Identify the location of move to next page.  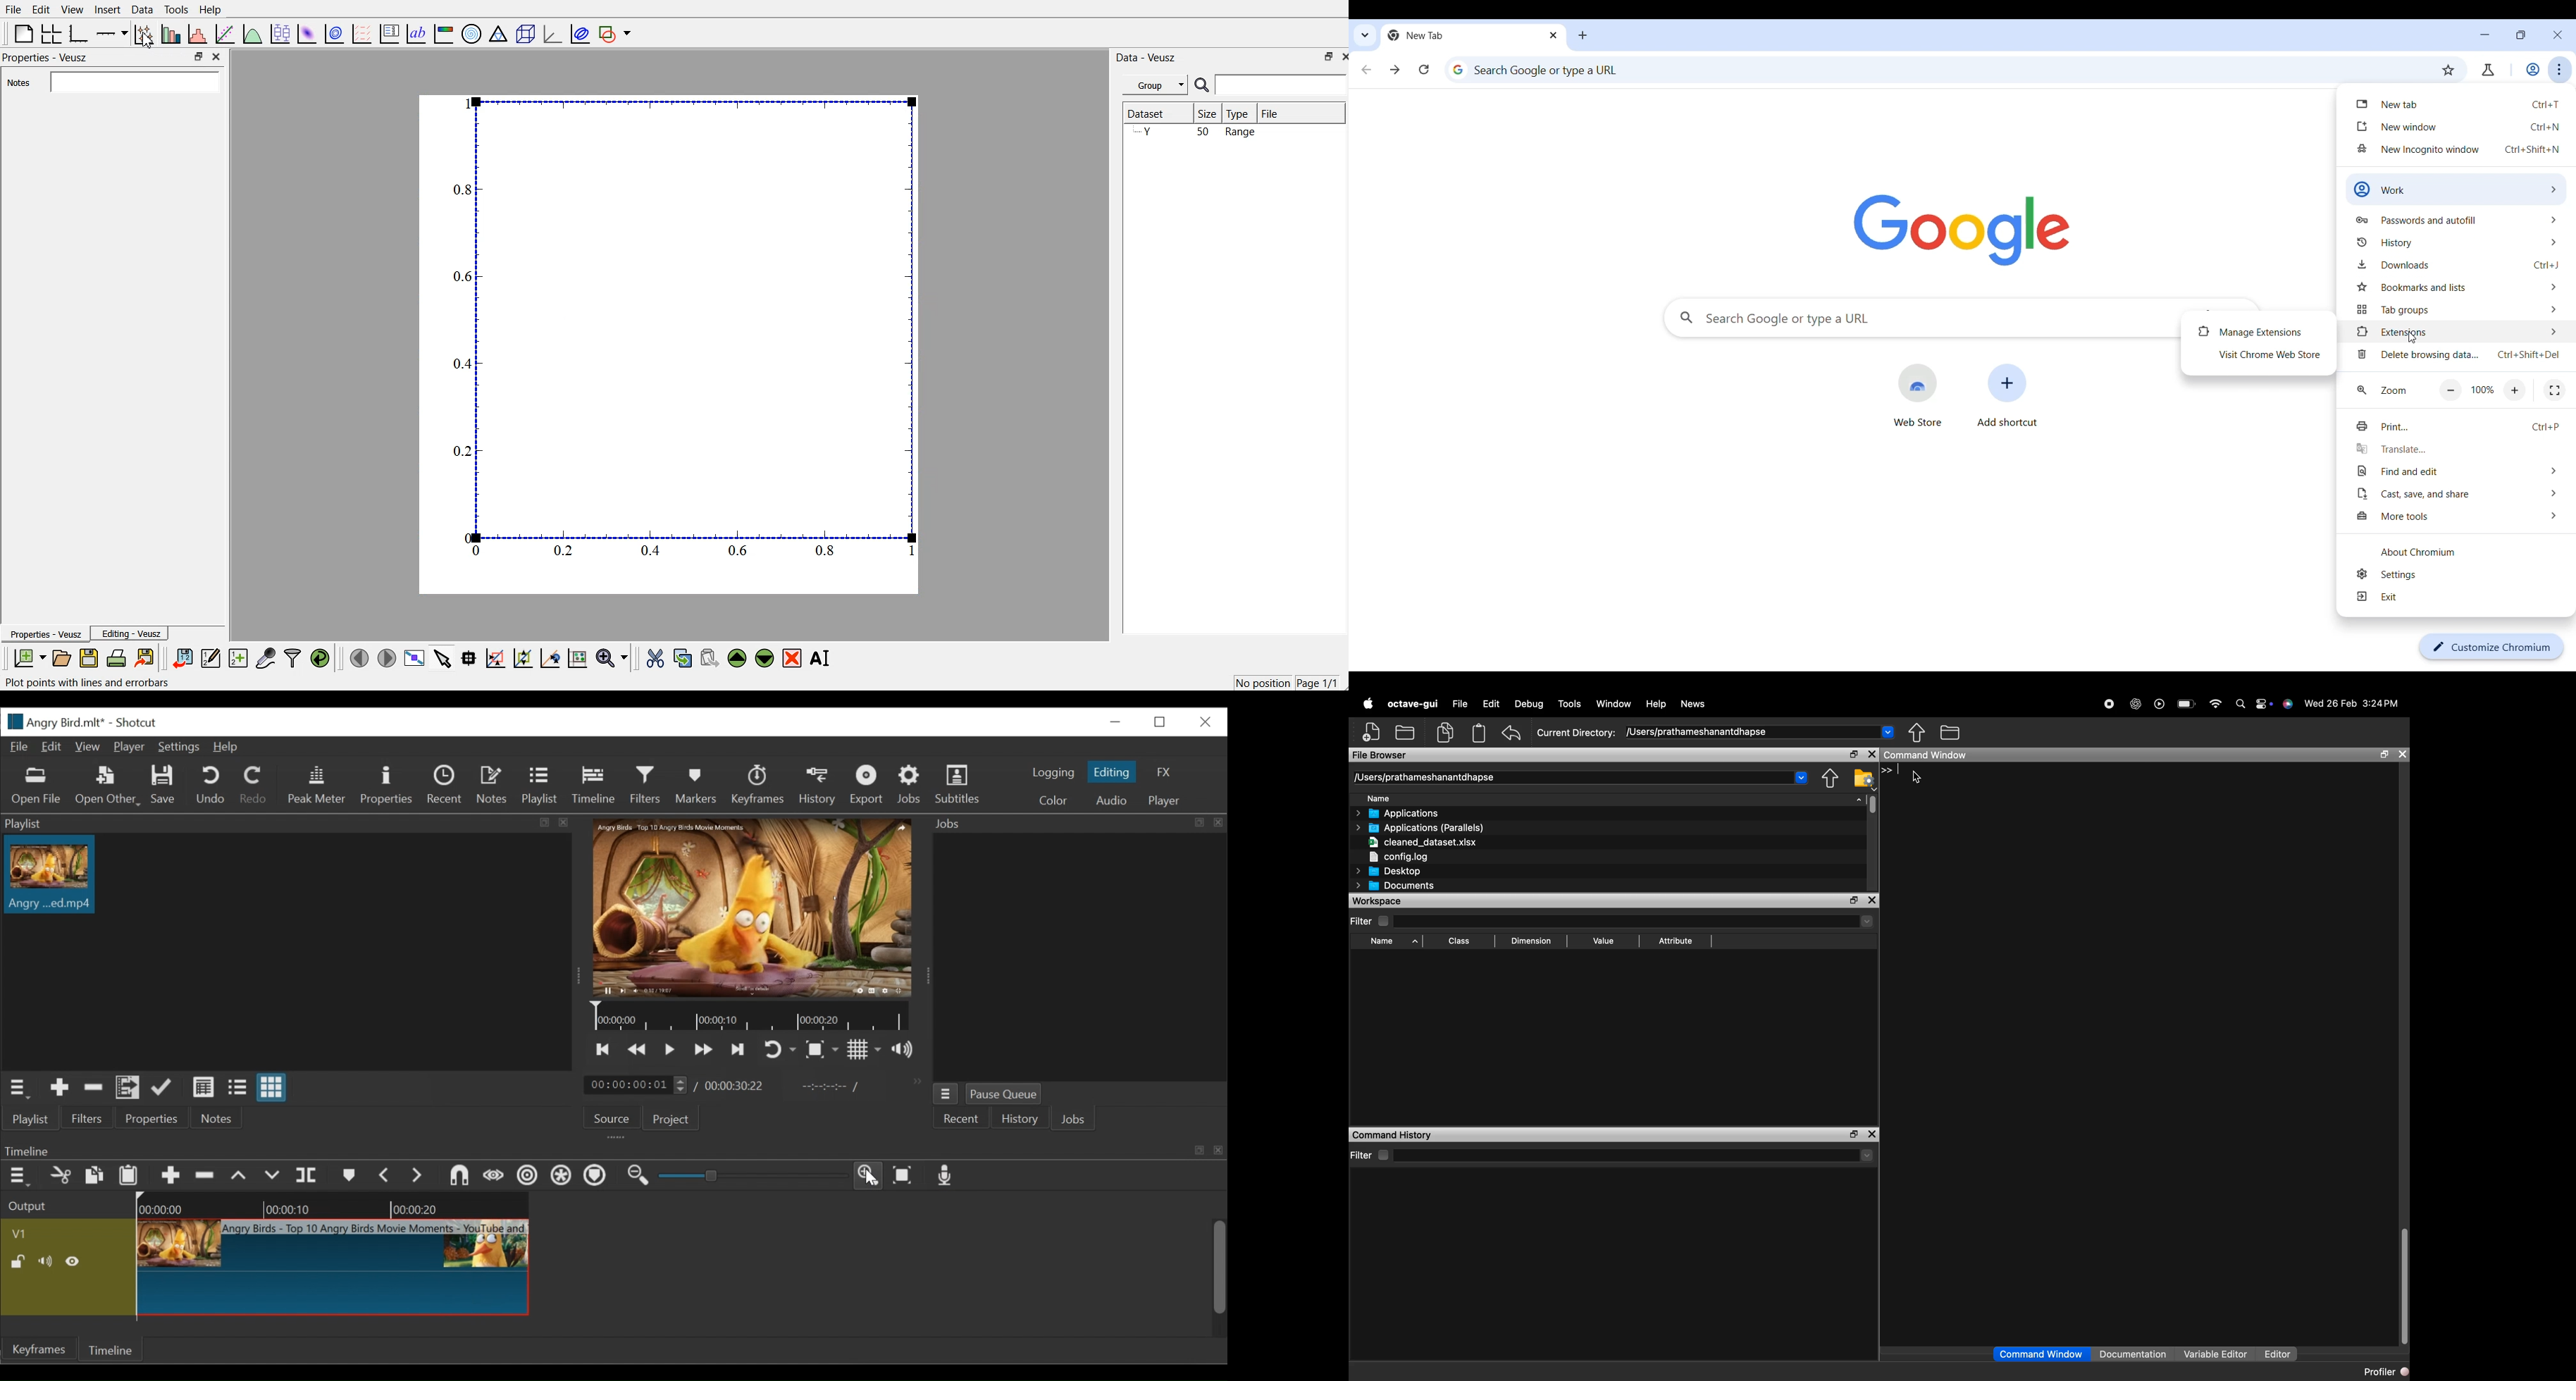
(386, 657).